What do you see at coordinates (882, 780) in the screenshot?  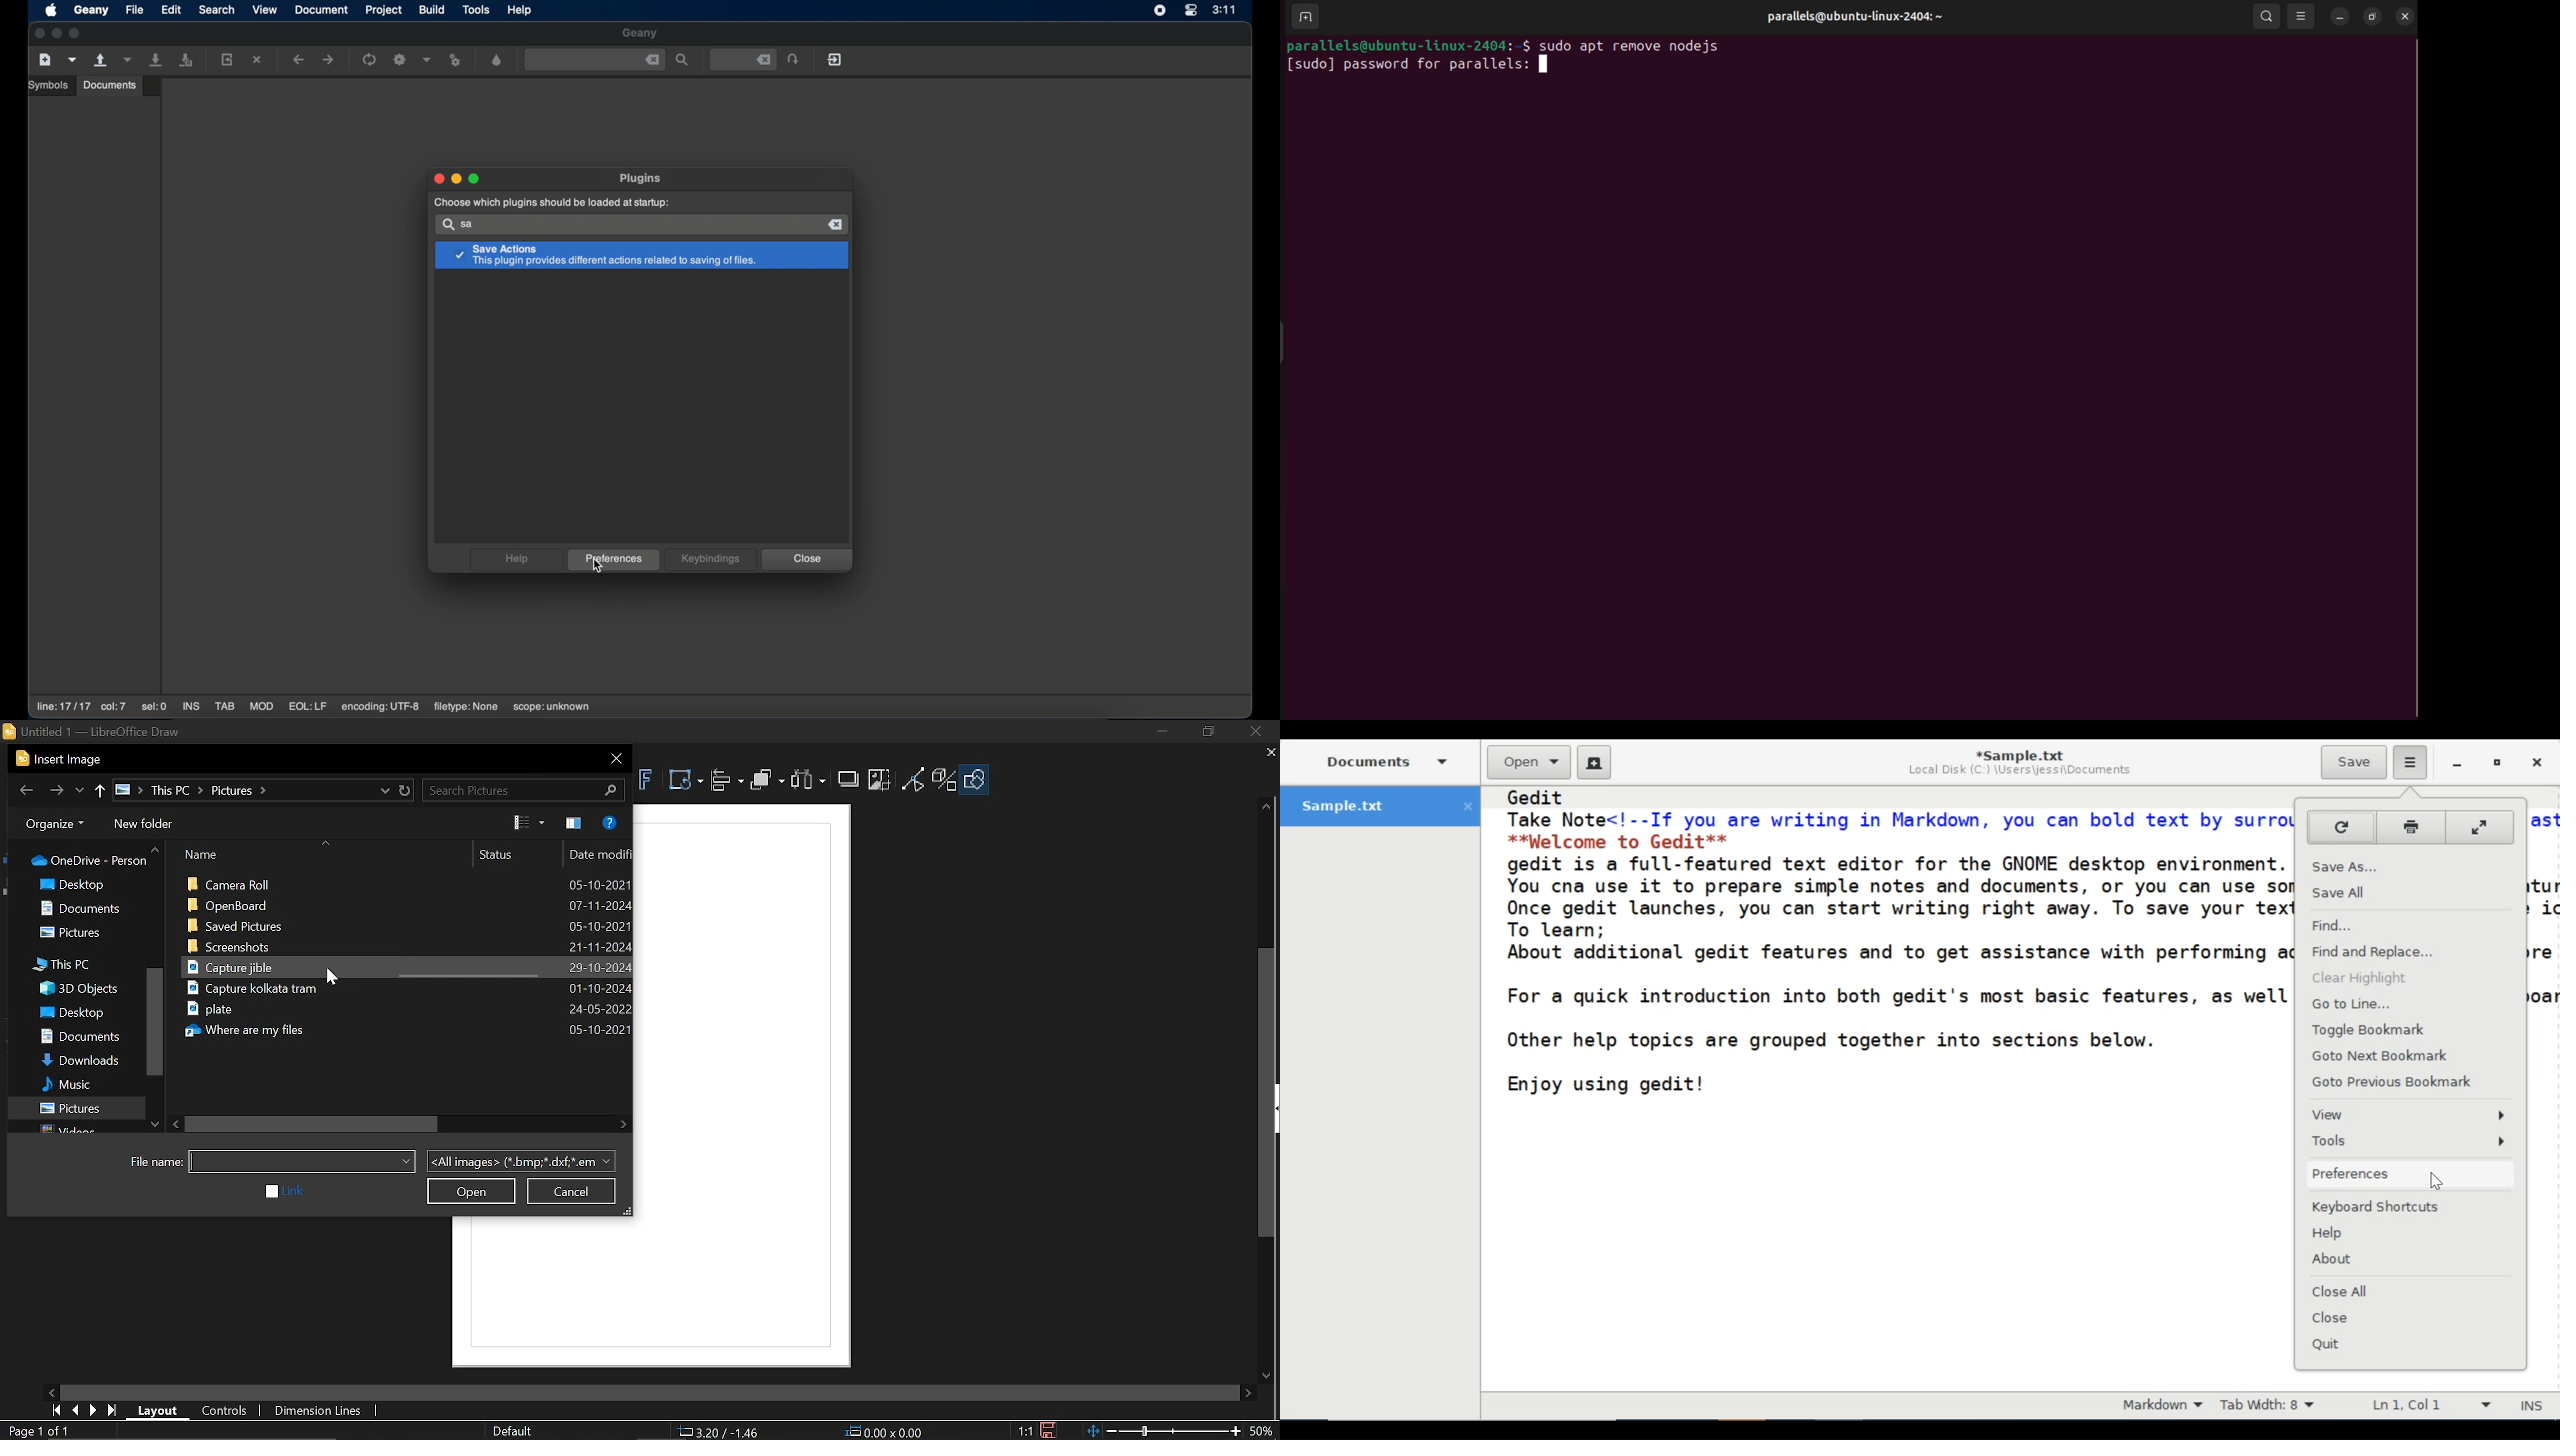 I see `Crop ` at bounding box center [882, 780].